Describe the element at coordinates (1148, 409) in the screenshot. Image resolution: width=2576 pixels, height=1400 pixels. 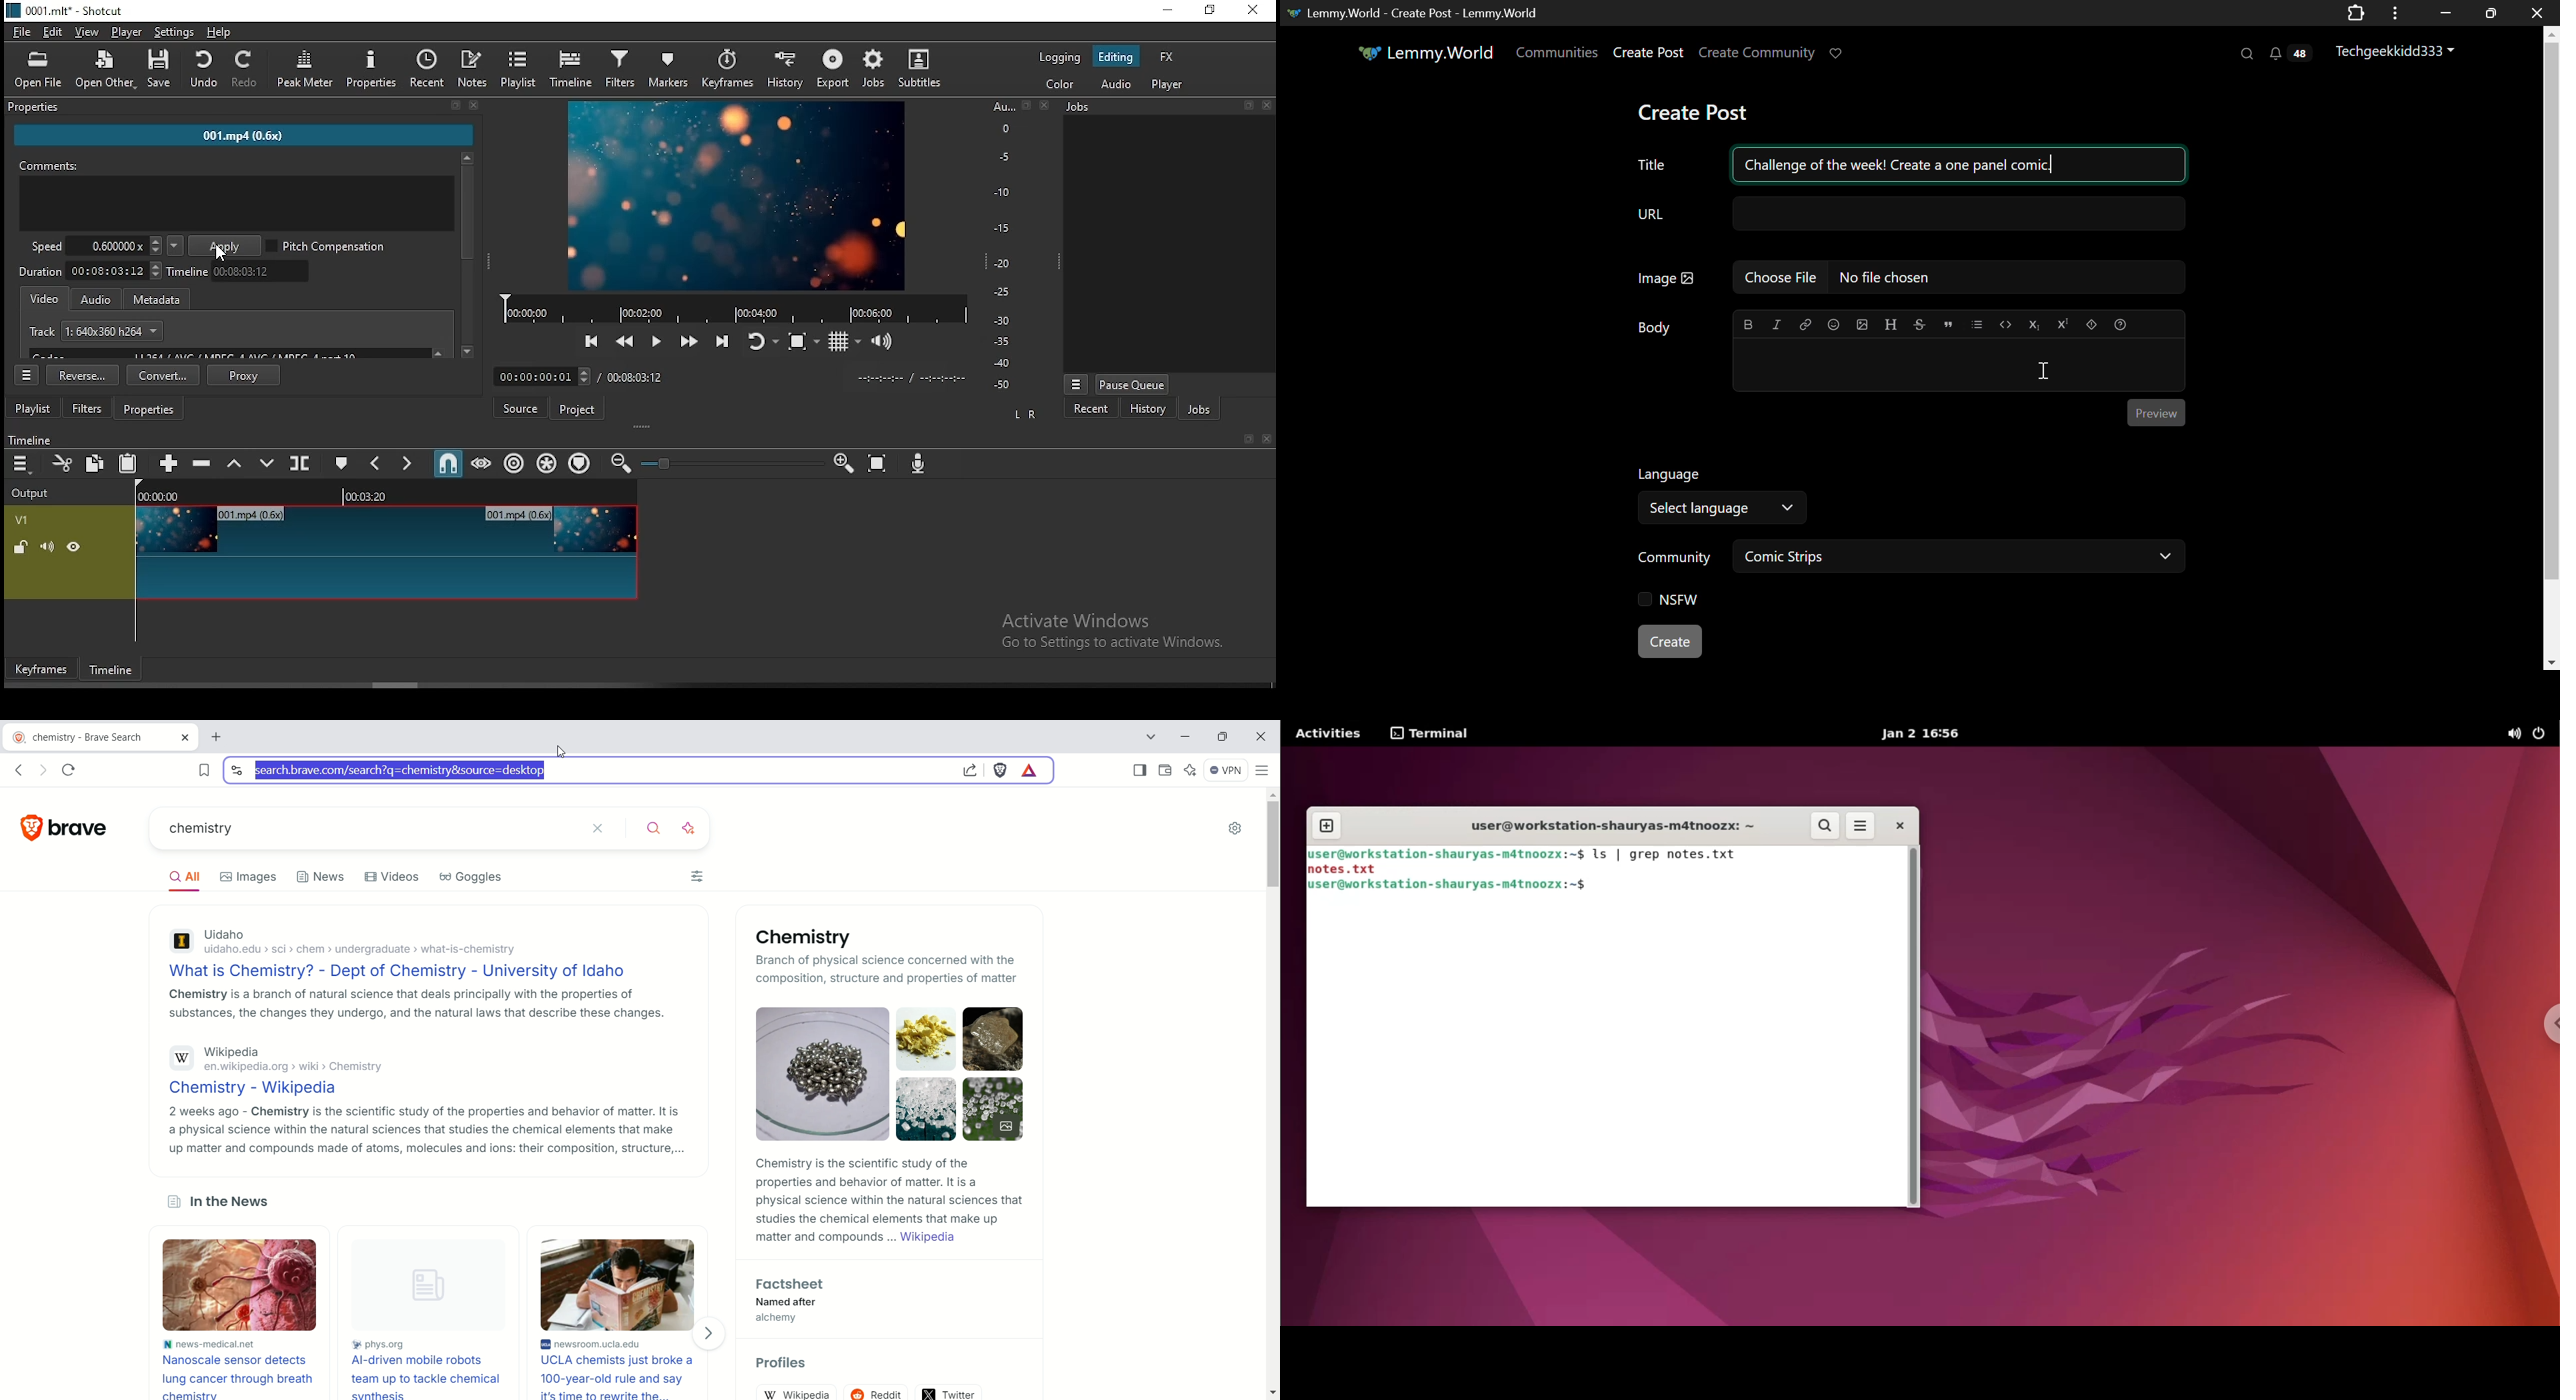
I see `history` at that location.